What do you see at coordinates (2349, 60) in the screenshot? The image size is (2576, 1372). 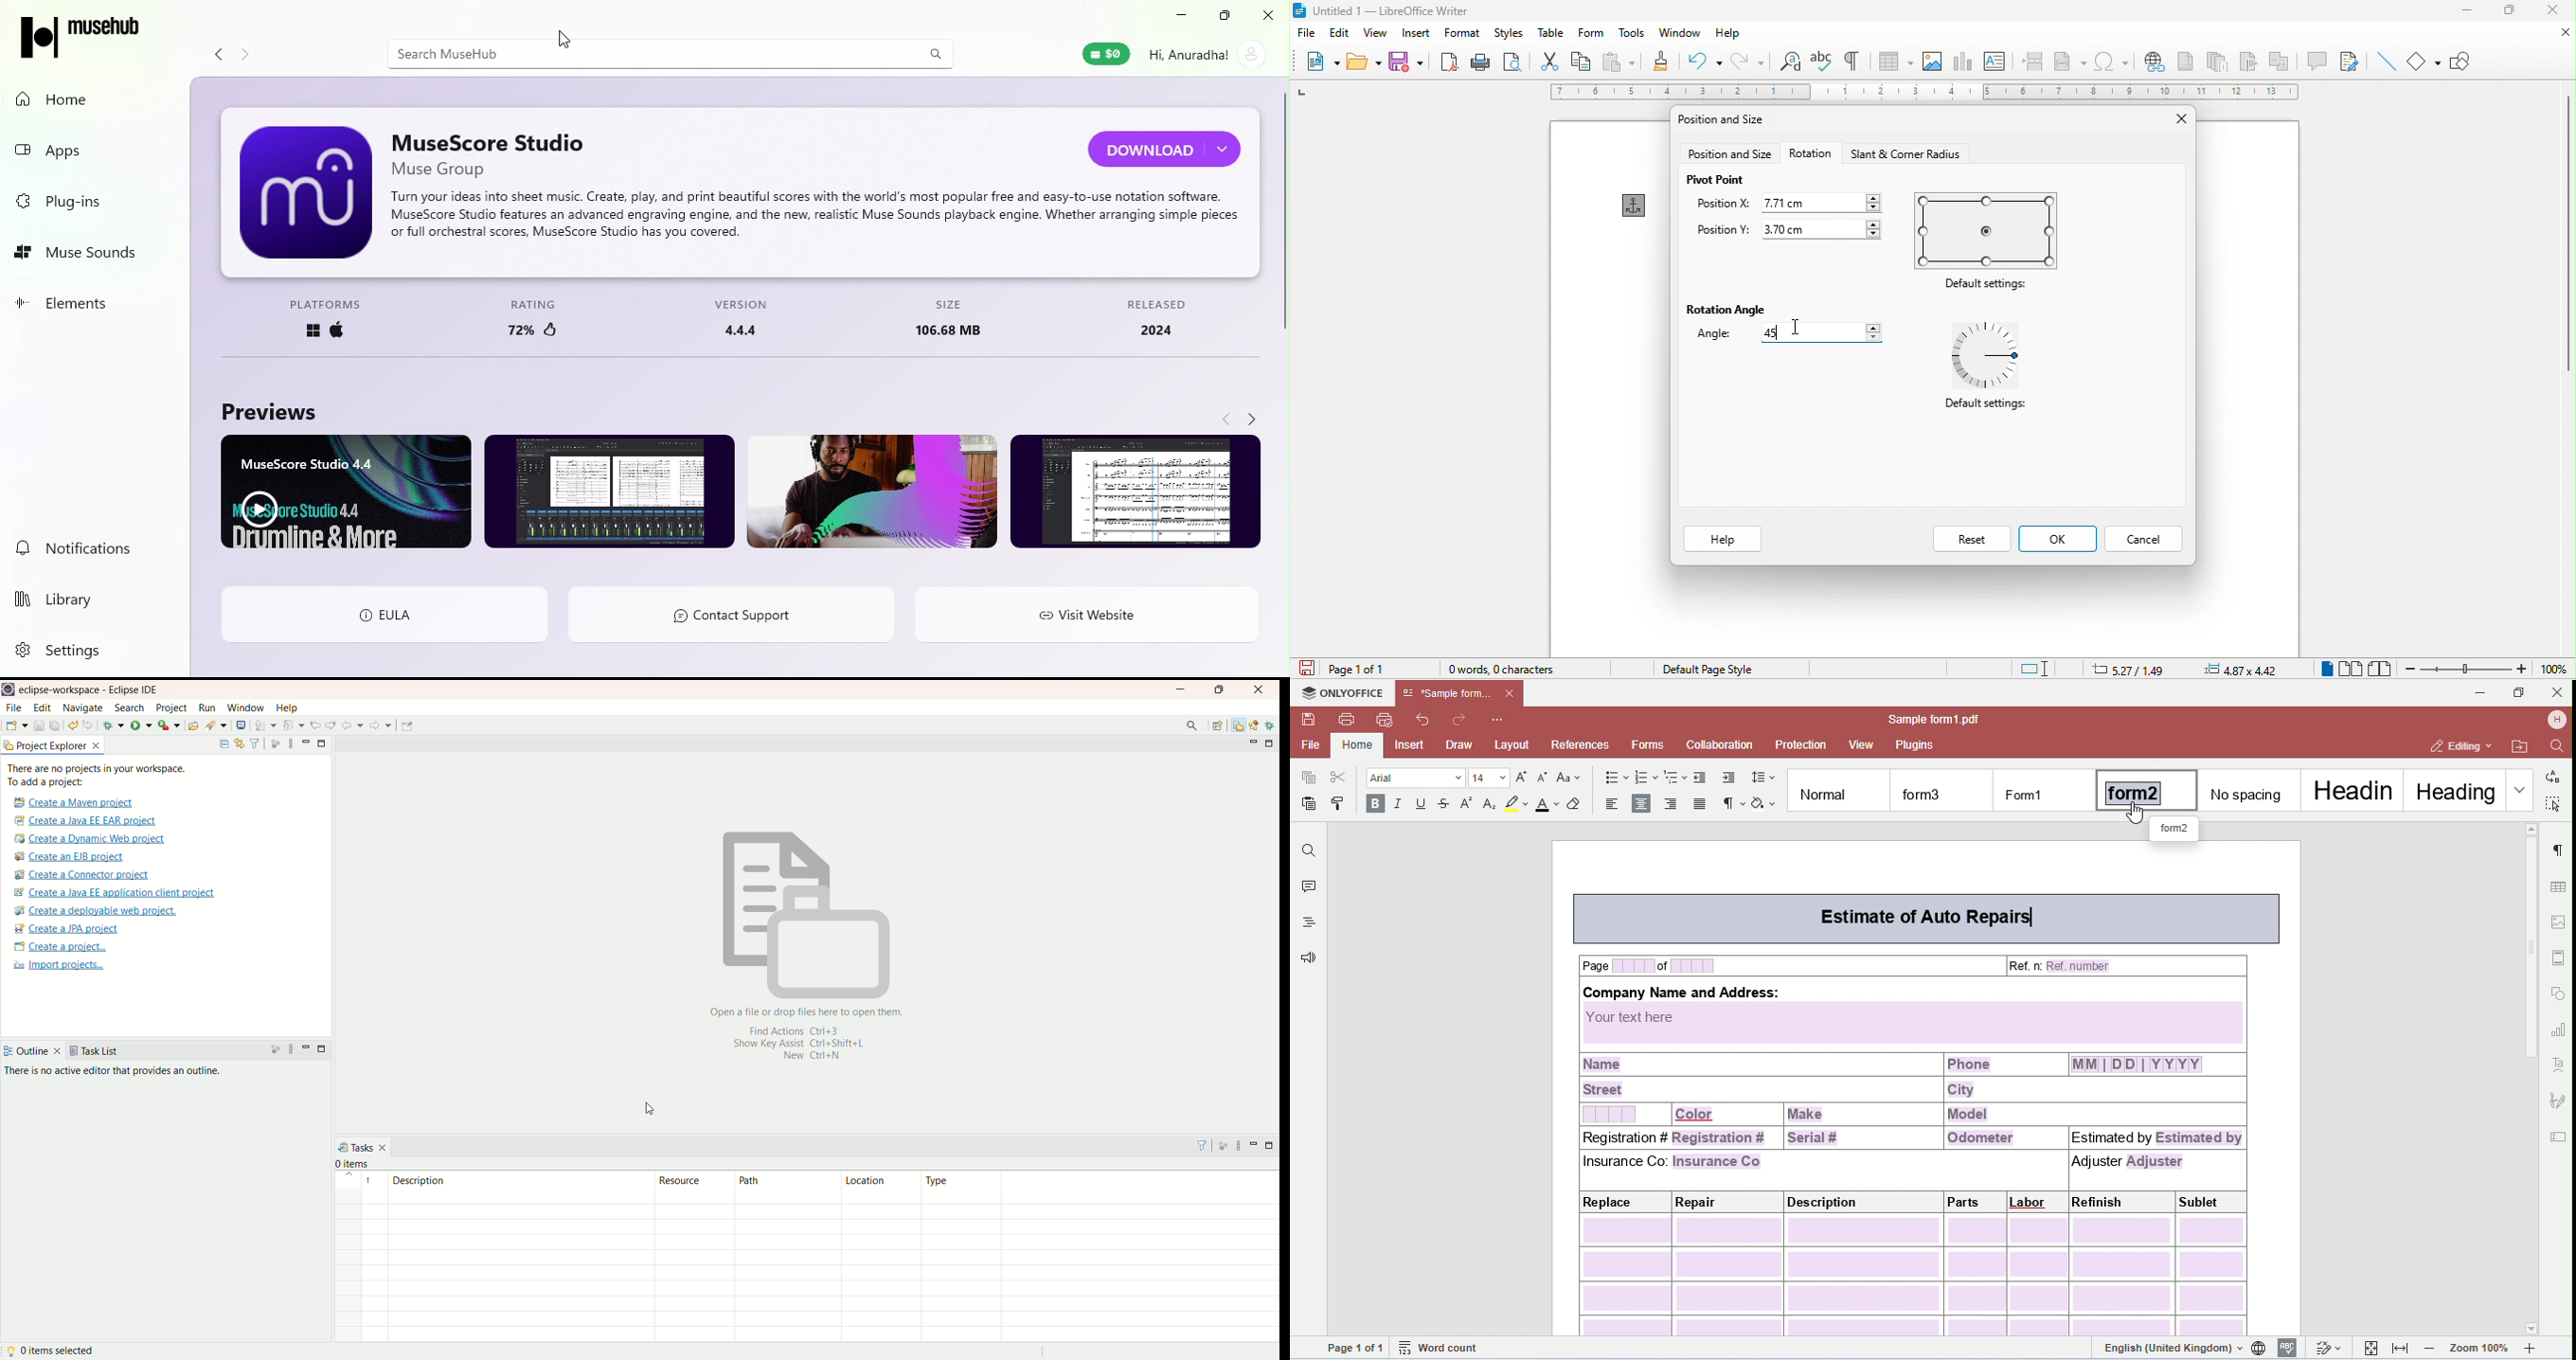 I see `show track changes function` at bounding box center [2349, 60].